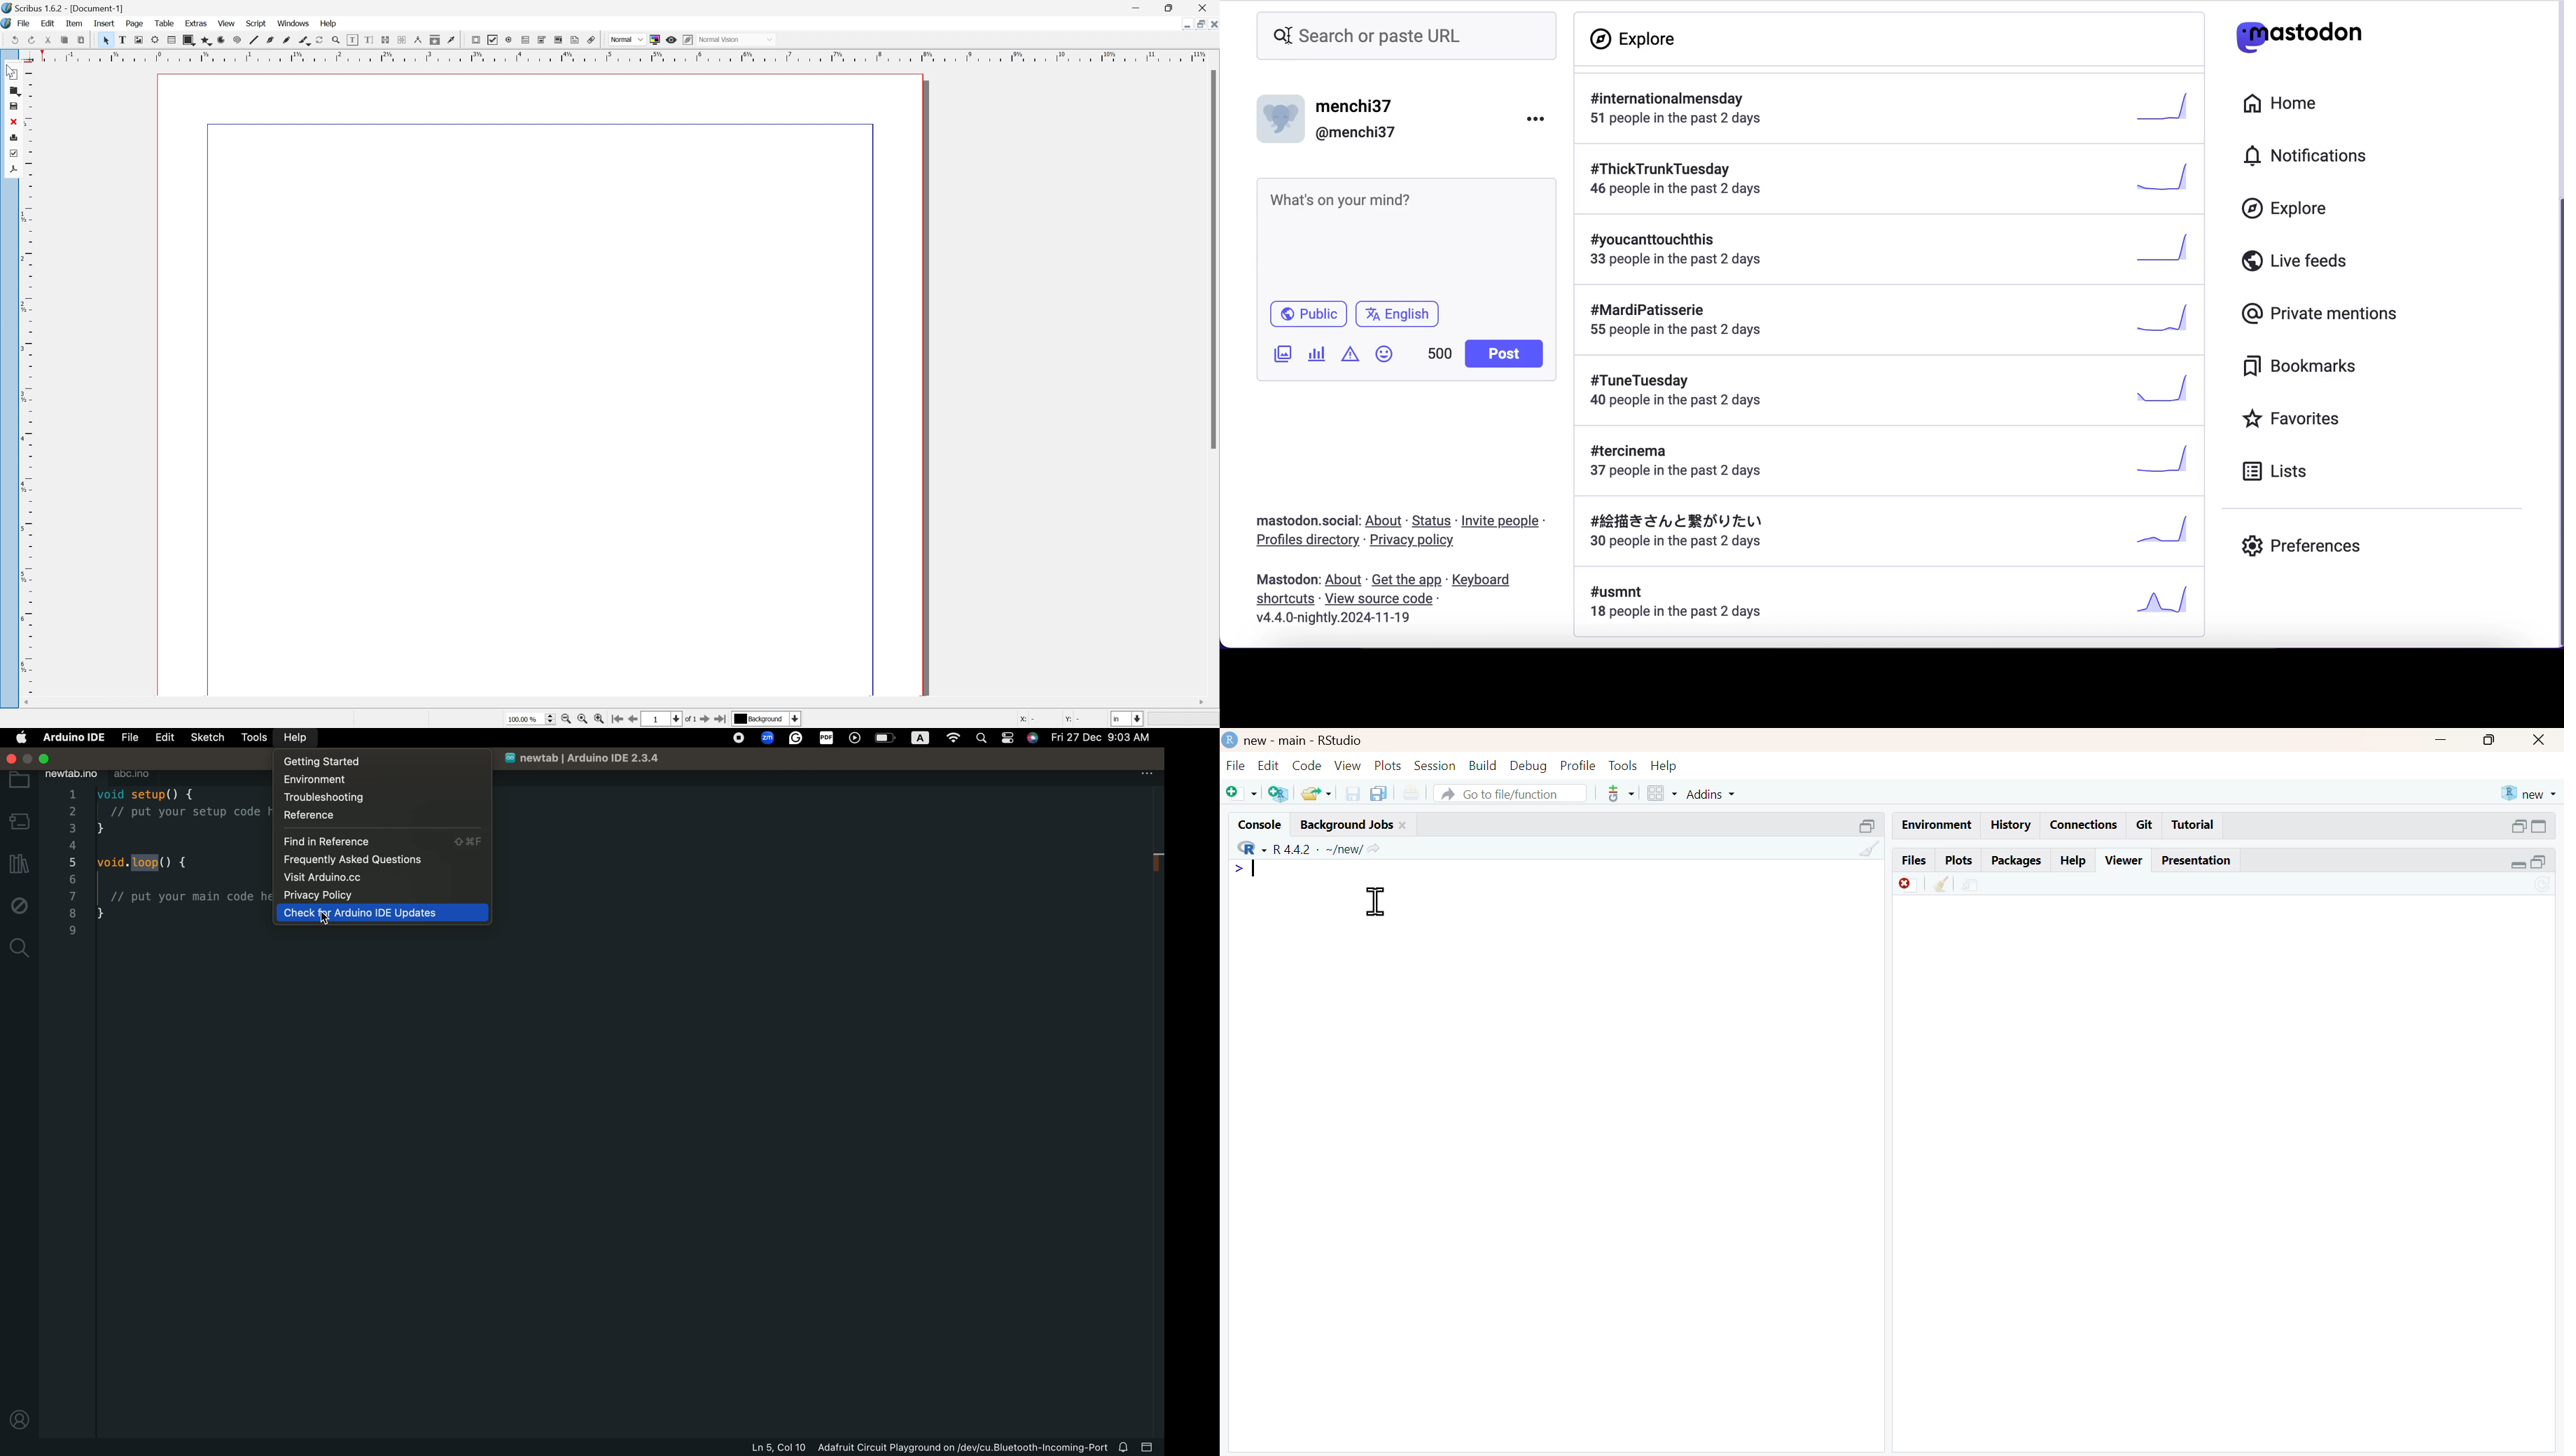  I want to click on home, so click(2282, 105).